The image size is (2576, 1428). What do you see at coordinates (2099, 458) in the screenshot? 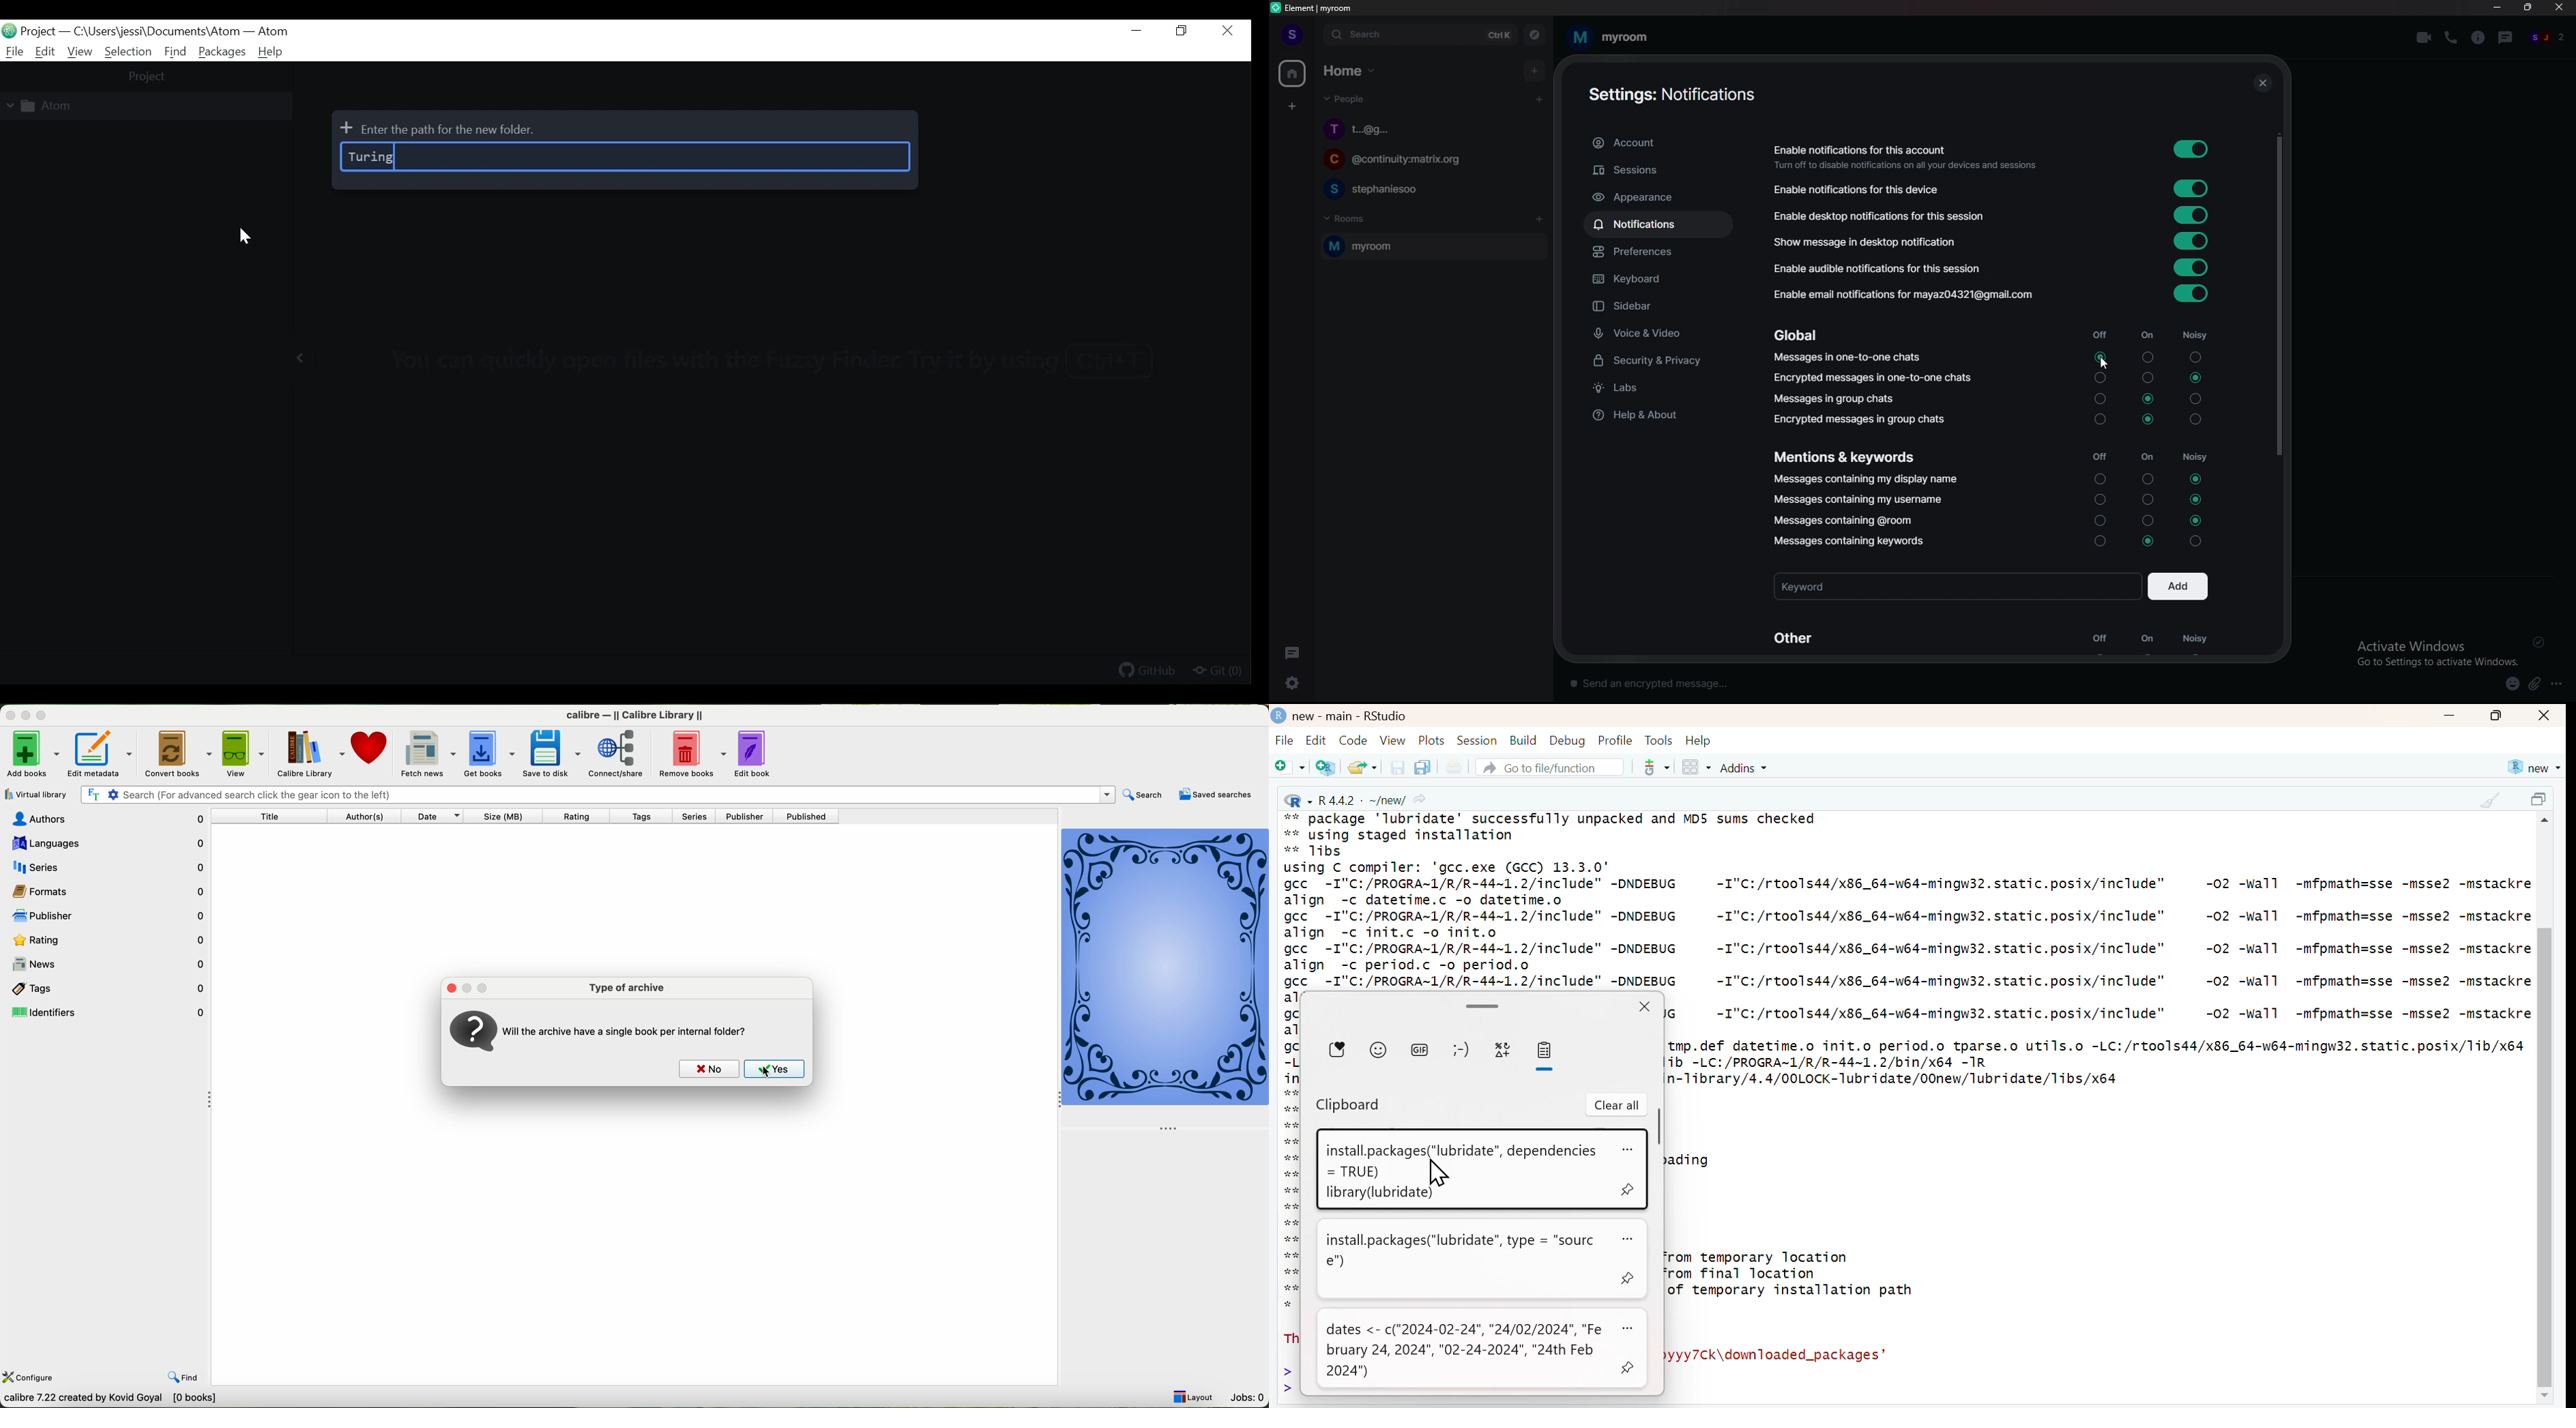
I see `off` at bounding box center [2099, 458].